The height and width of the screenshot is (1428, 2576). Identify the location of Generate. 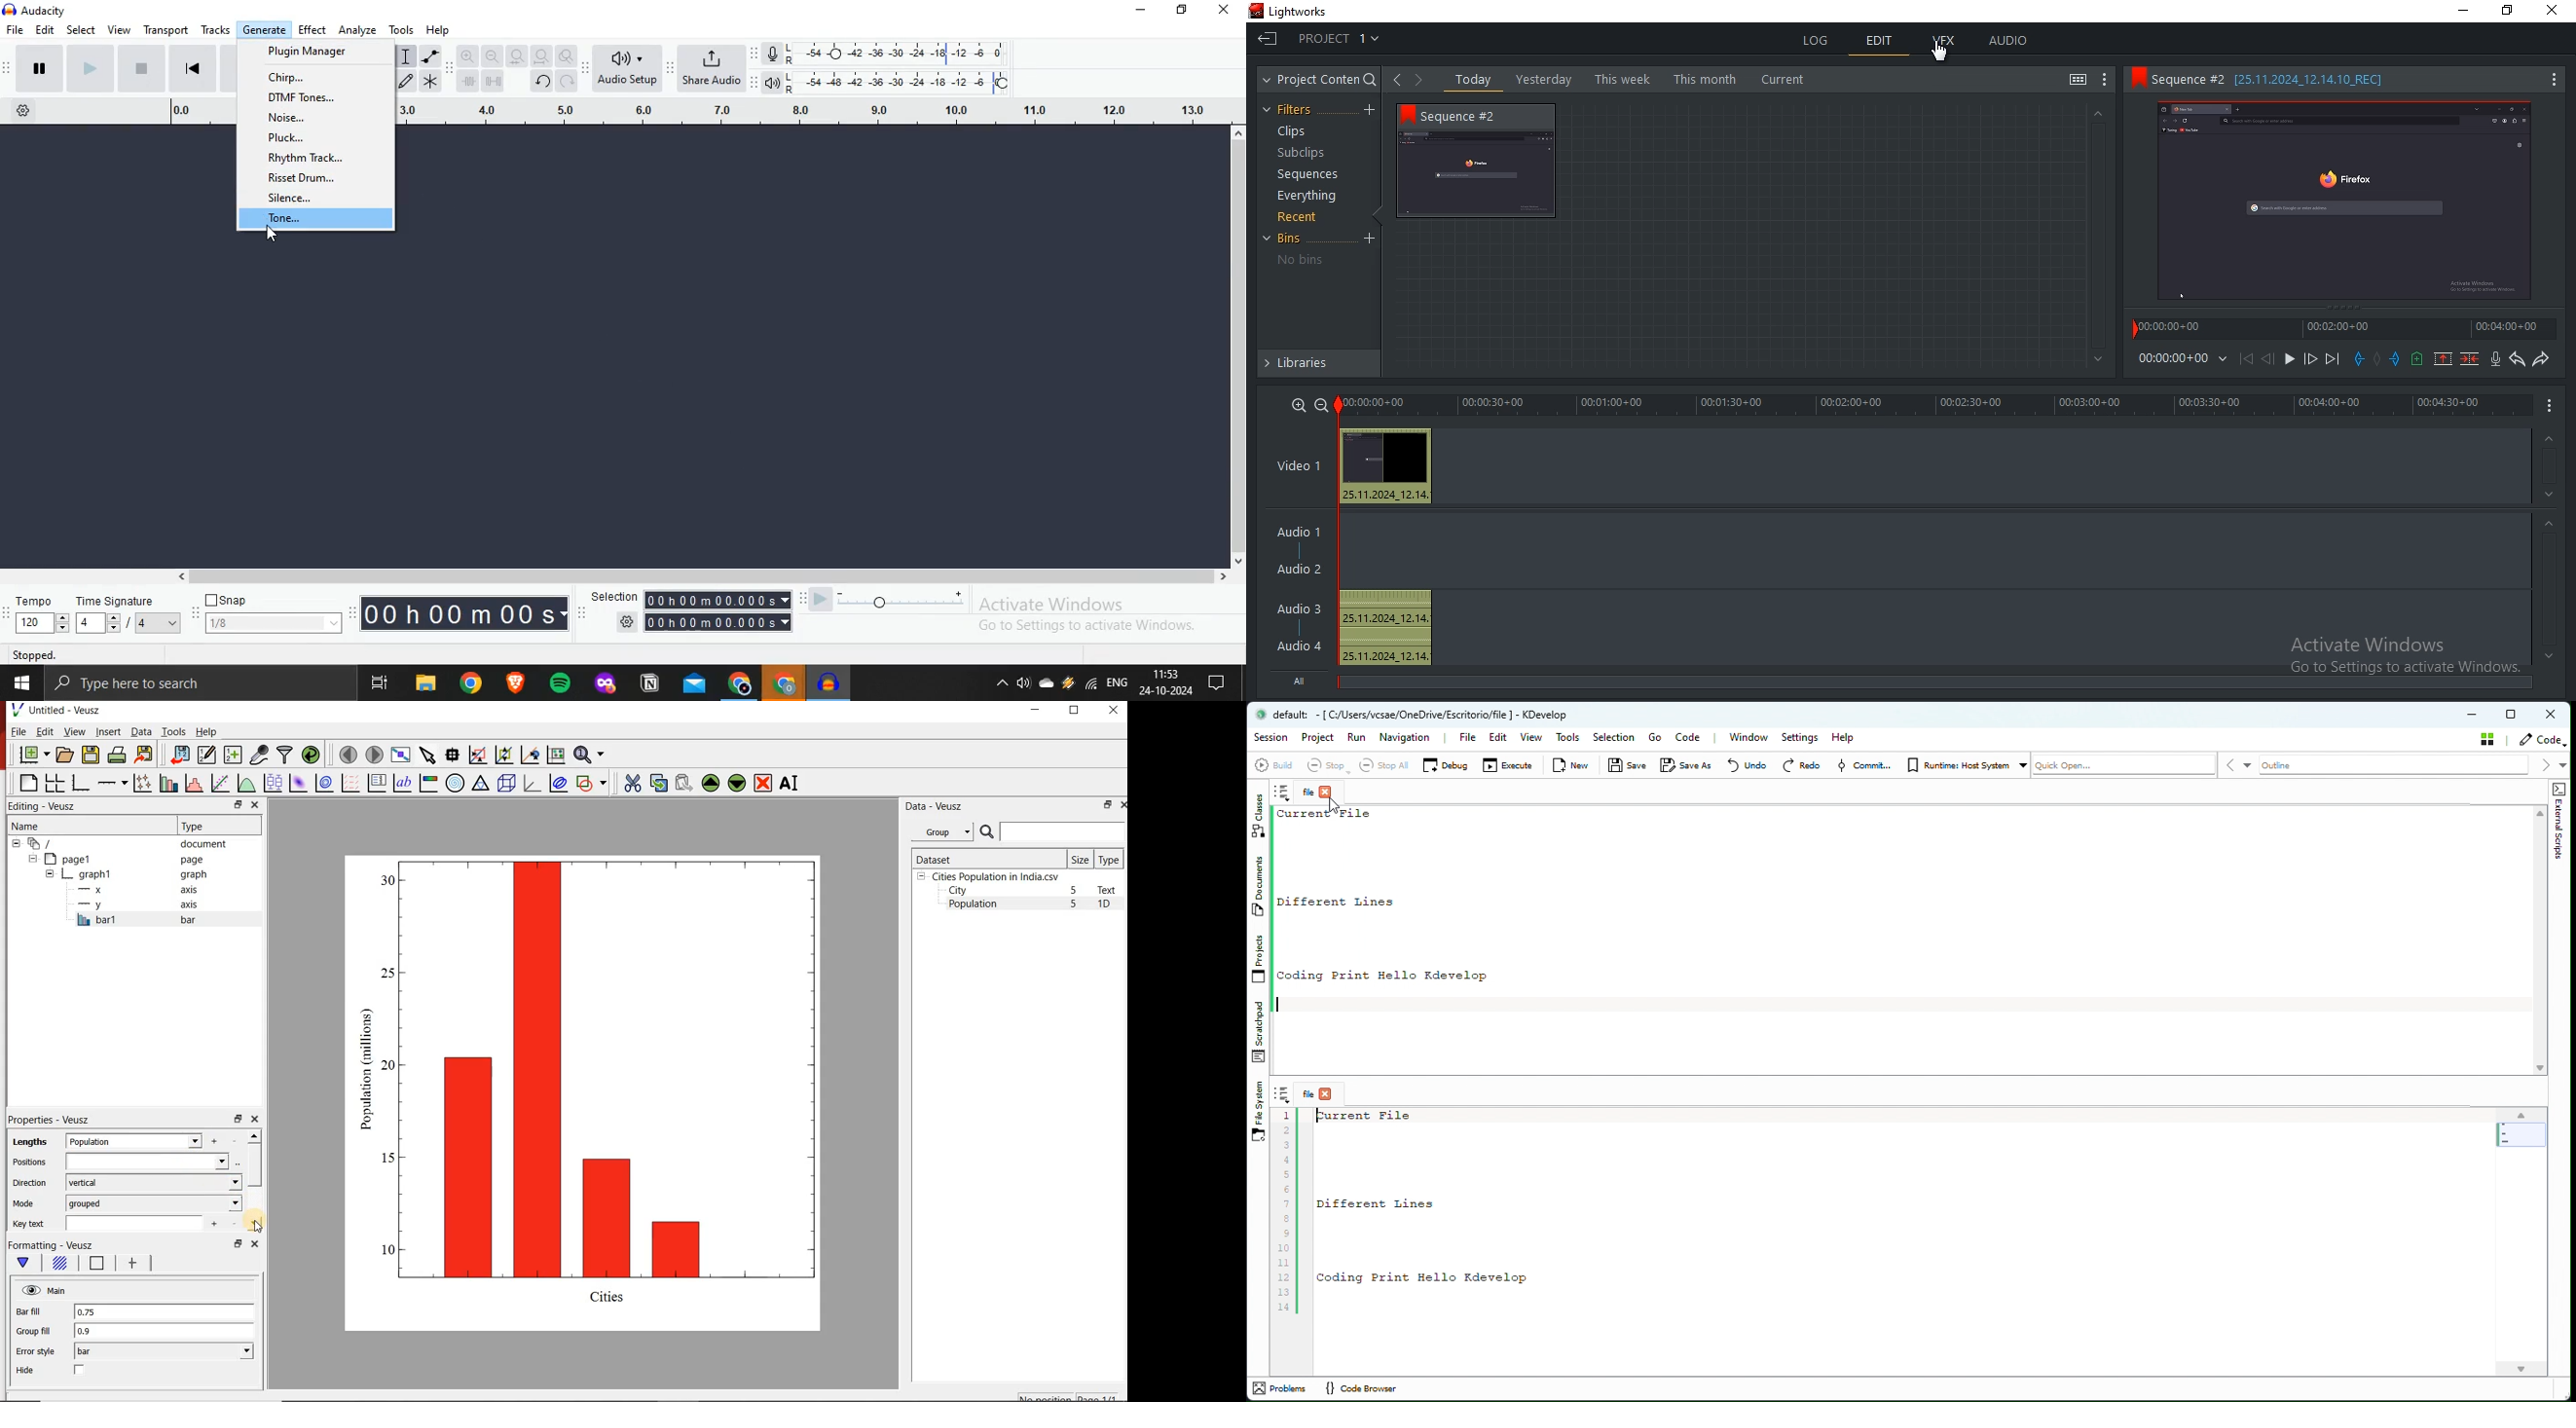
(267, 28).